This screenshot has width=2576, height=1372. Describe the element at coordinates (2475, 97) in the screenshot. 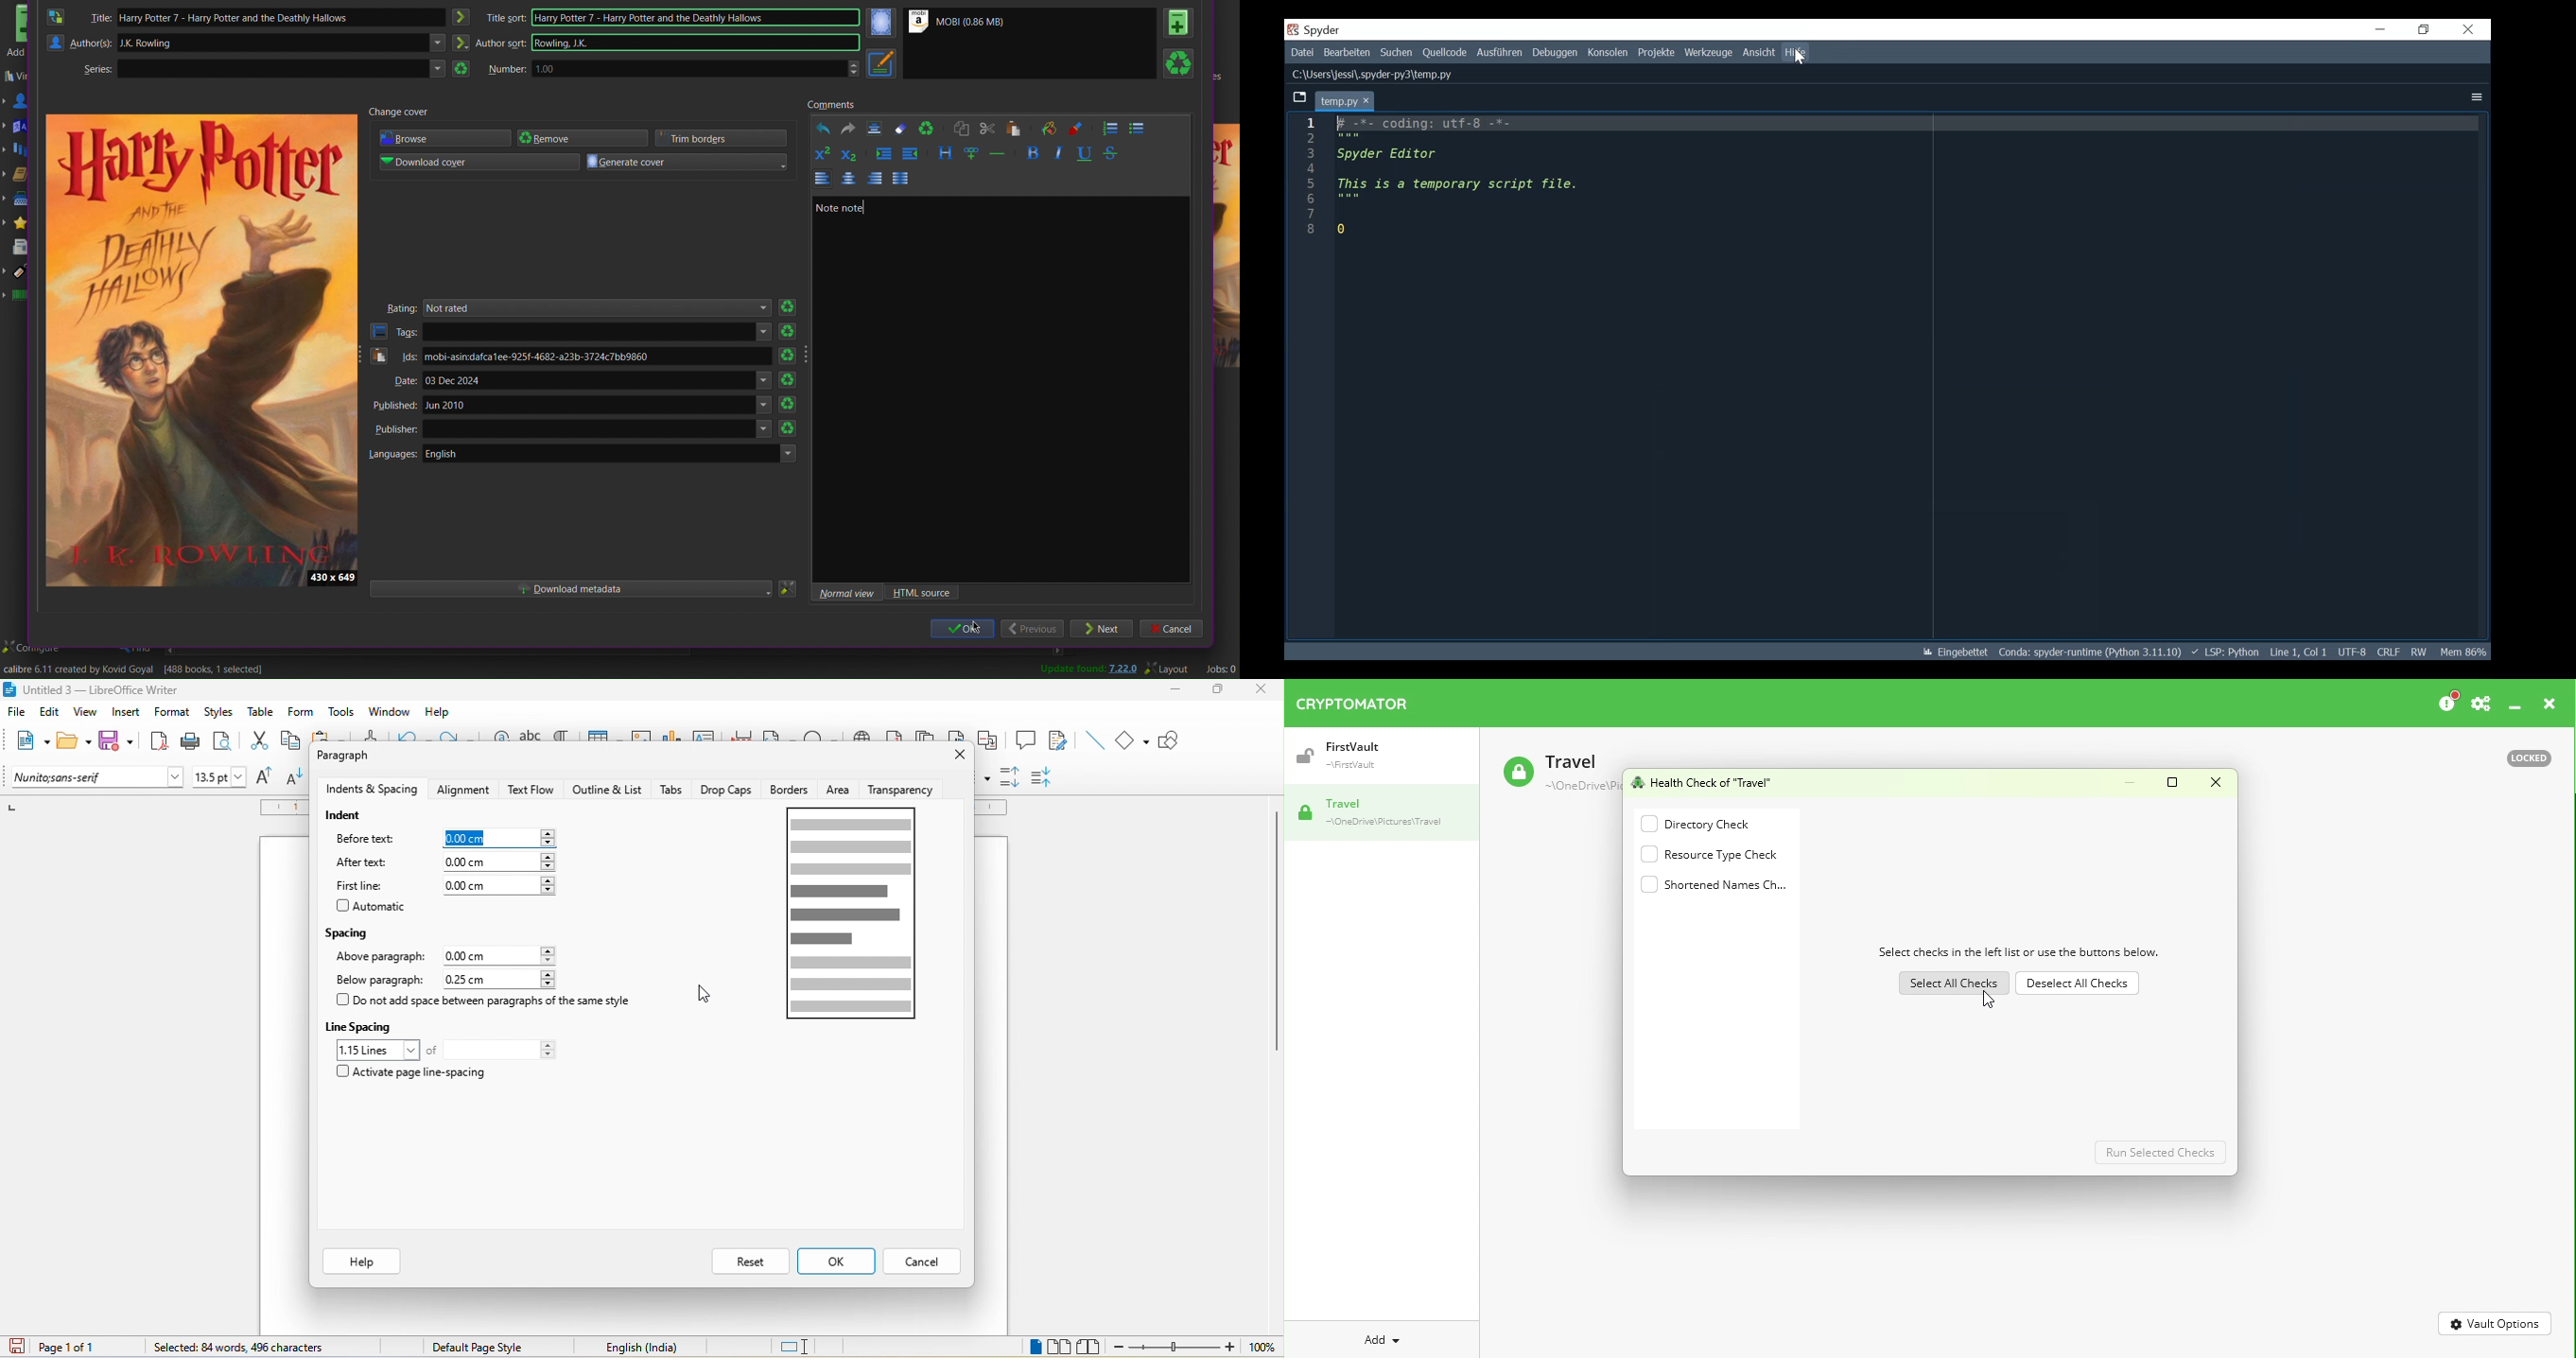

I see `More Options` at that location.